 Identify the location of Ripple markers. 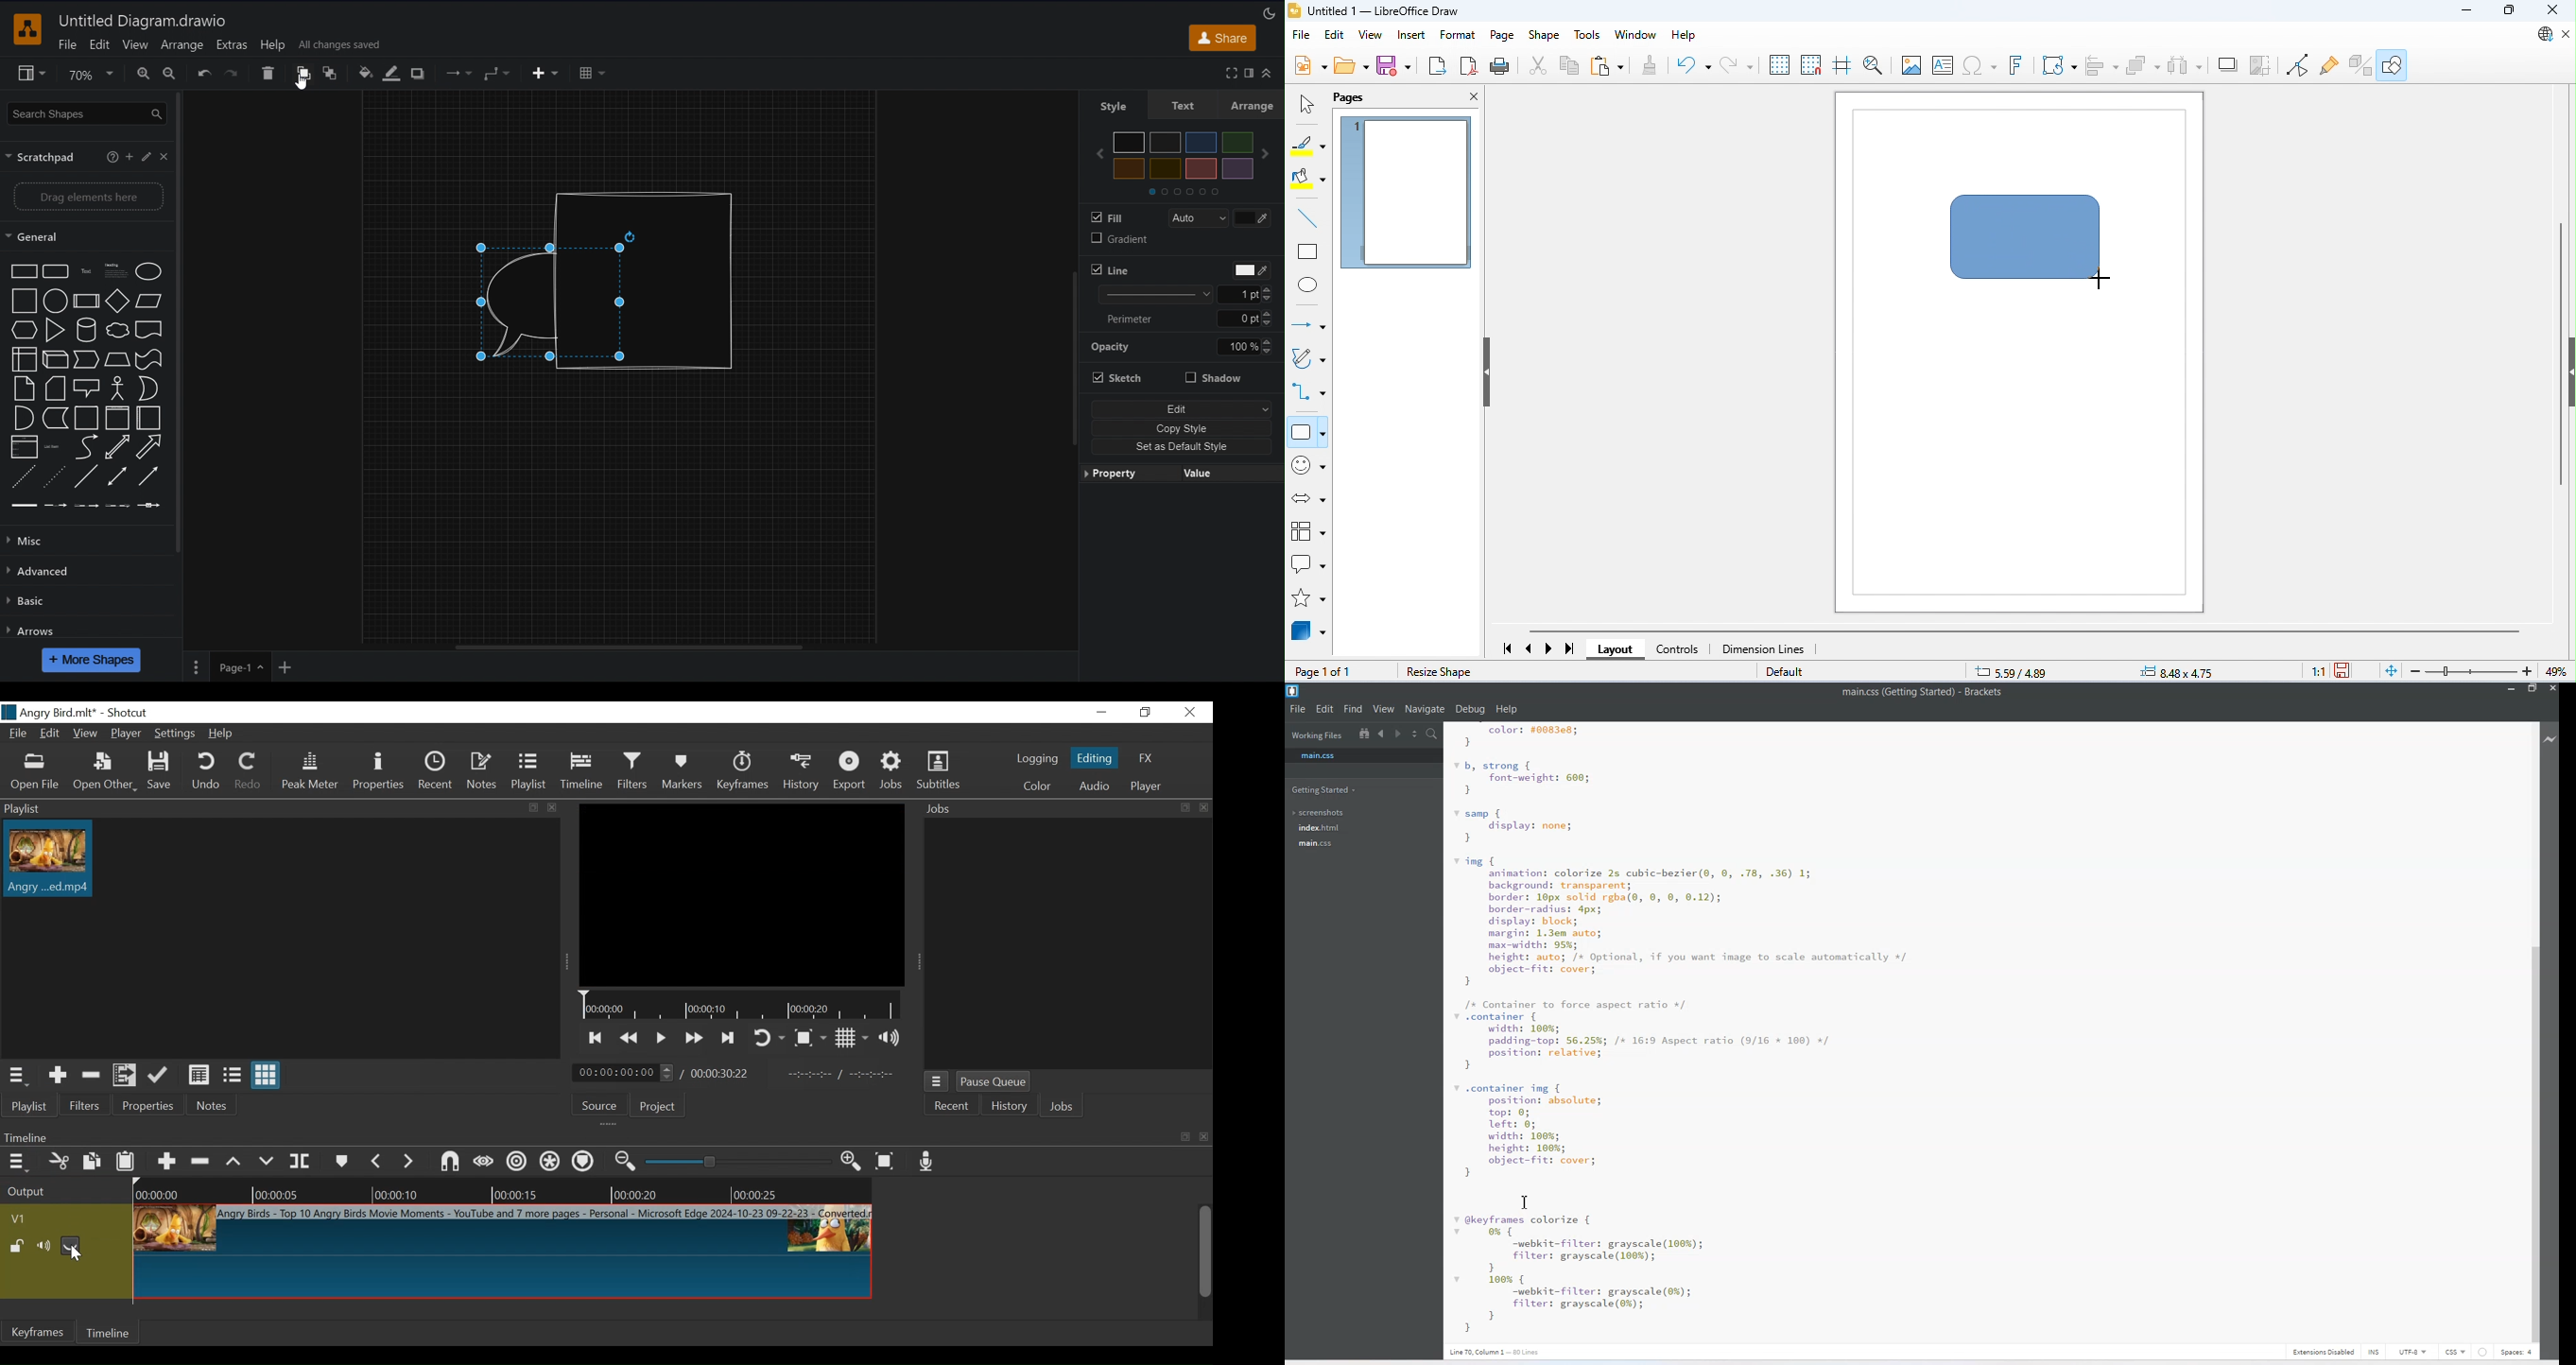
(583, 1163).